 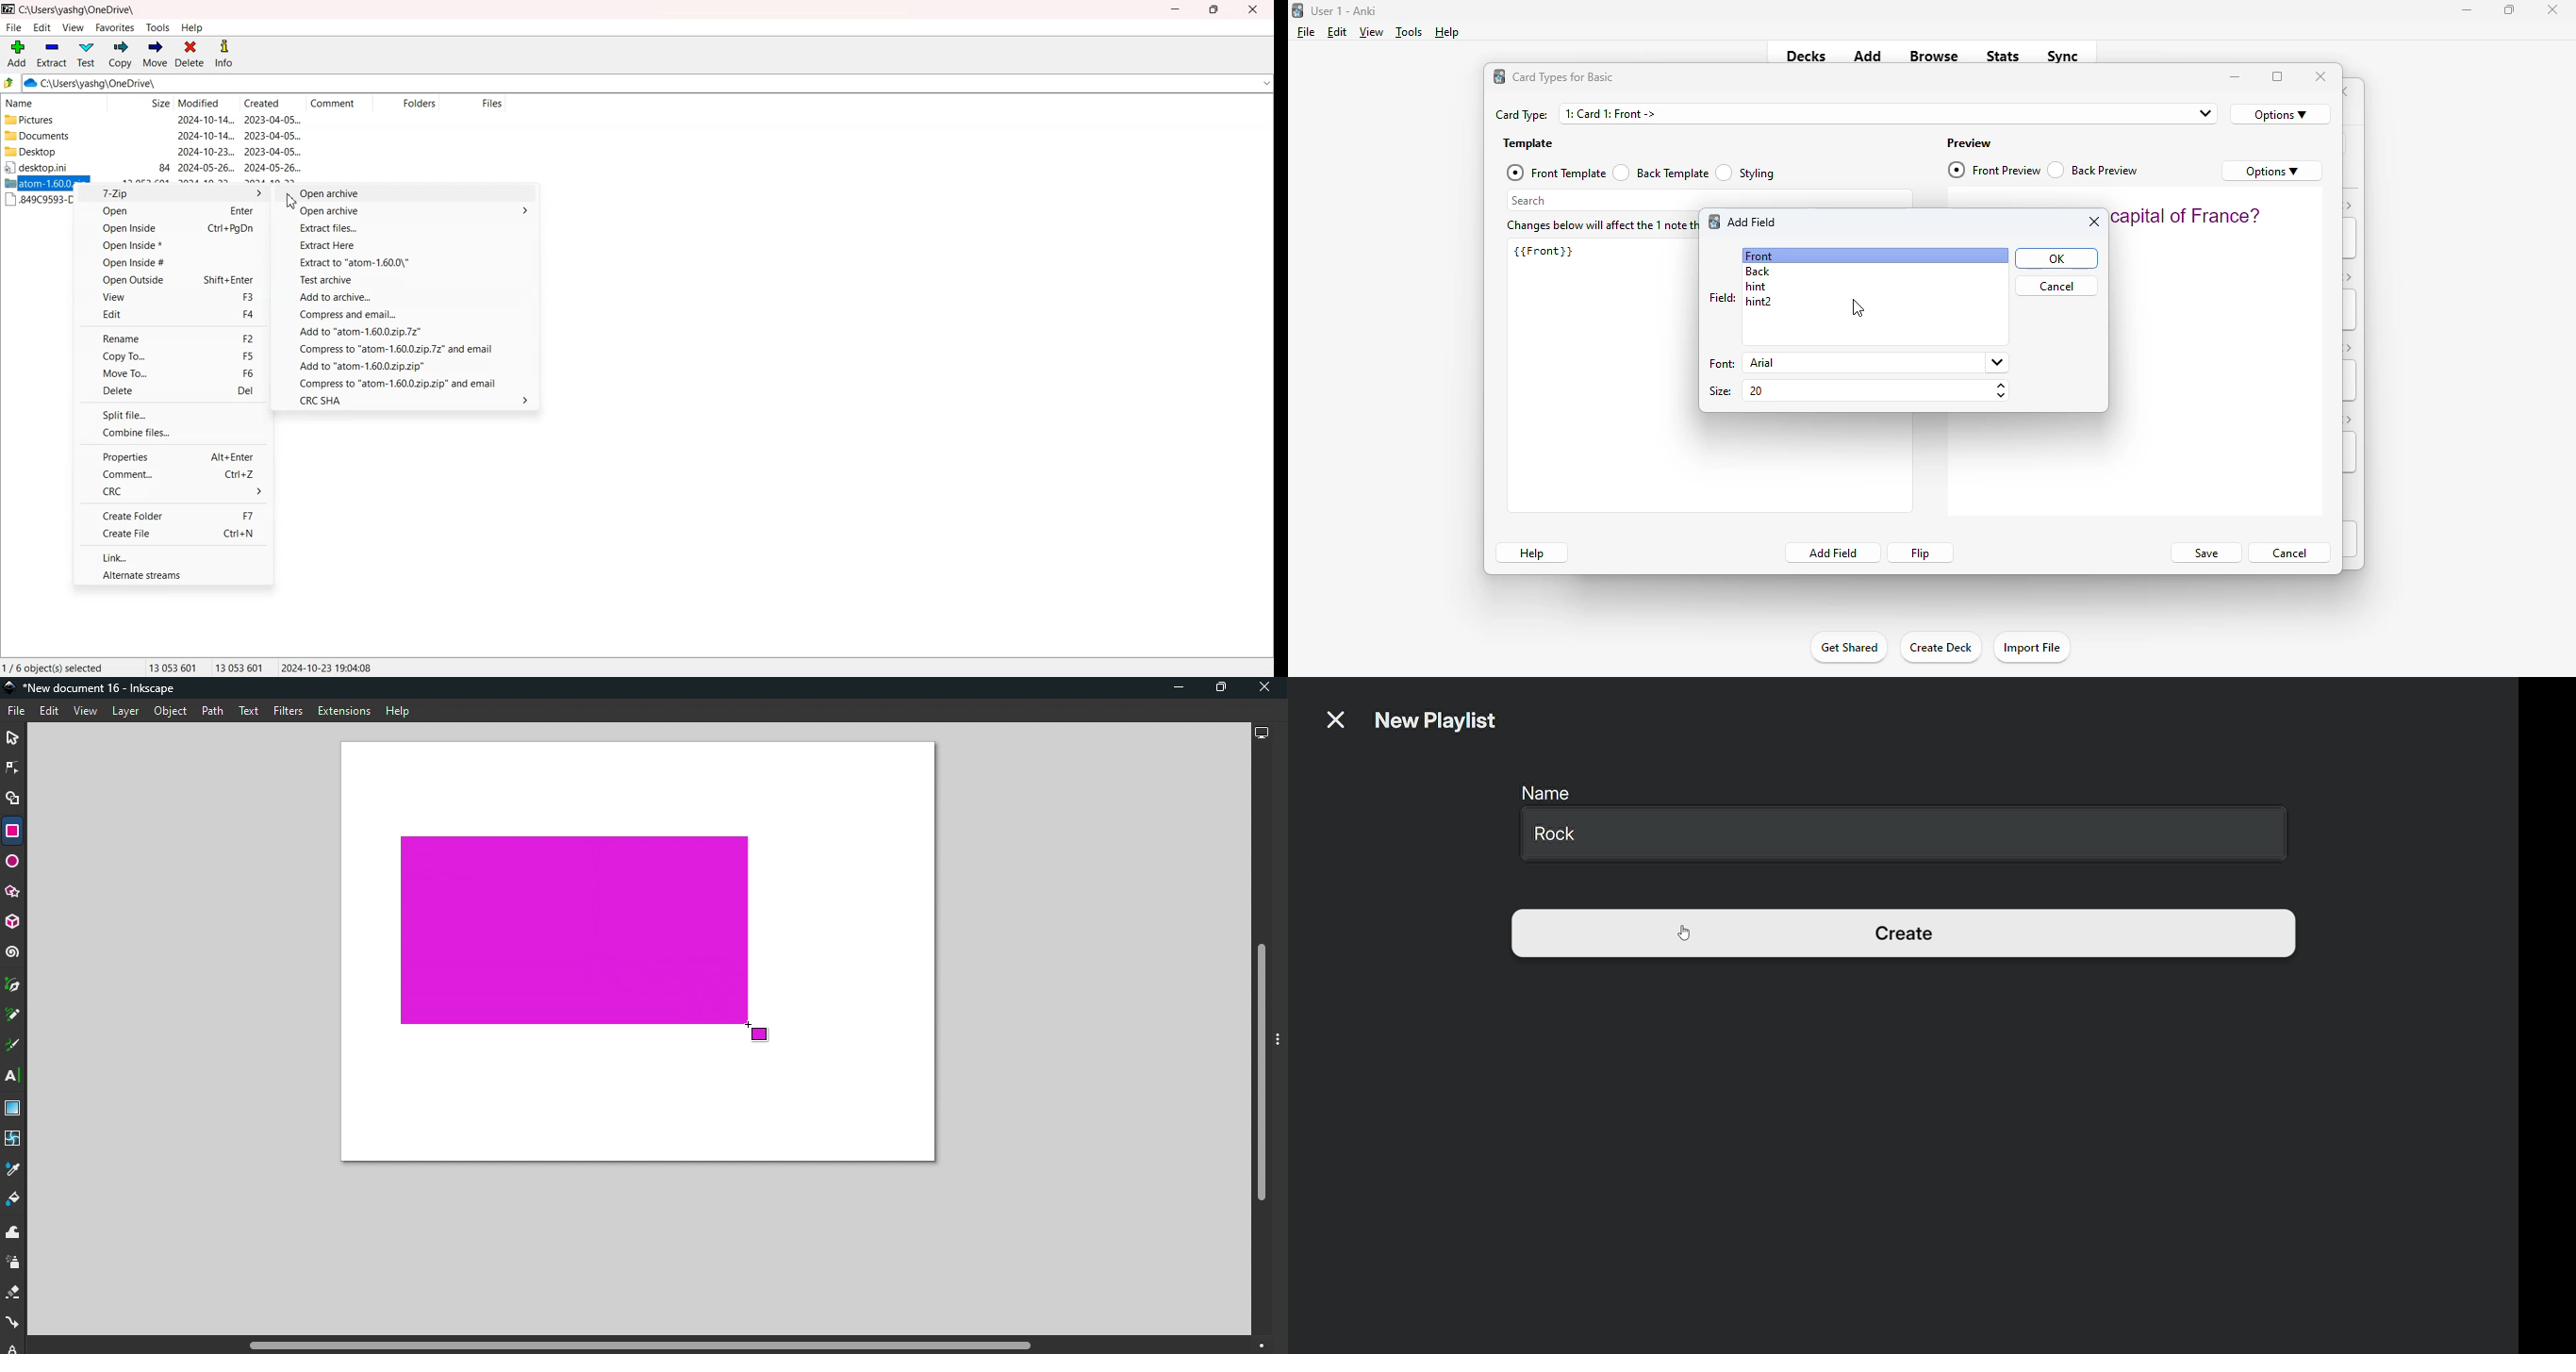 What do you see at coordinates (1280, 1041) in the screenshot?
I see `Toggle command panel` at bounding box center [1280, 1041].